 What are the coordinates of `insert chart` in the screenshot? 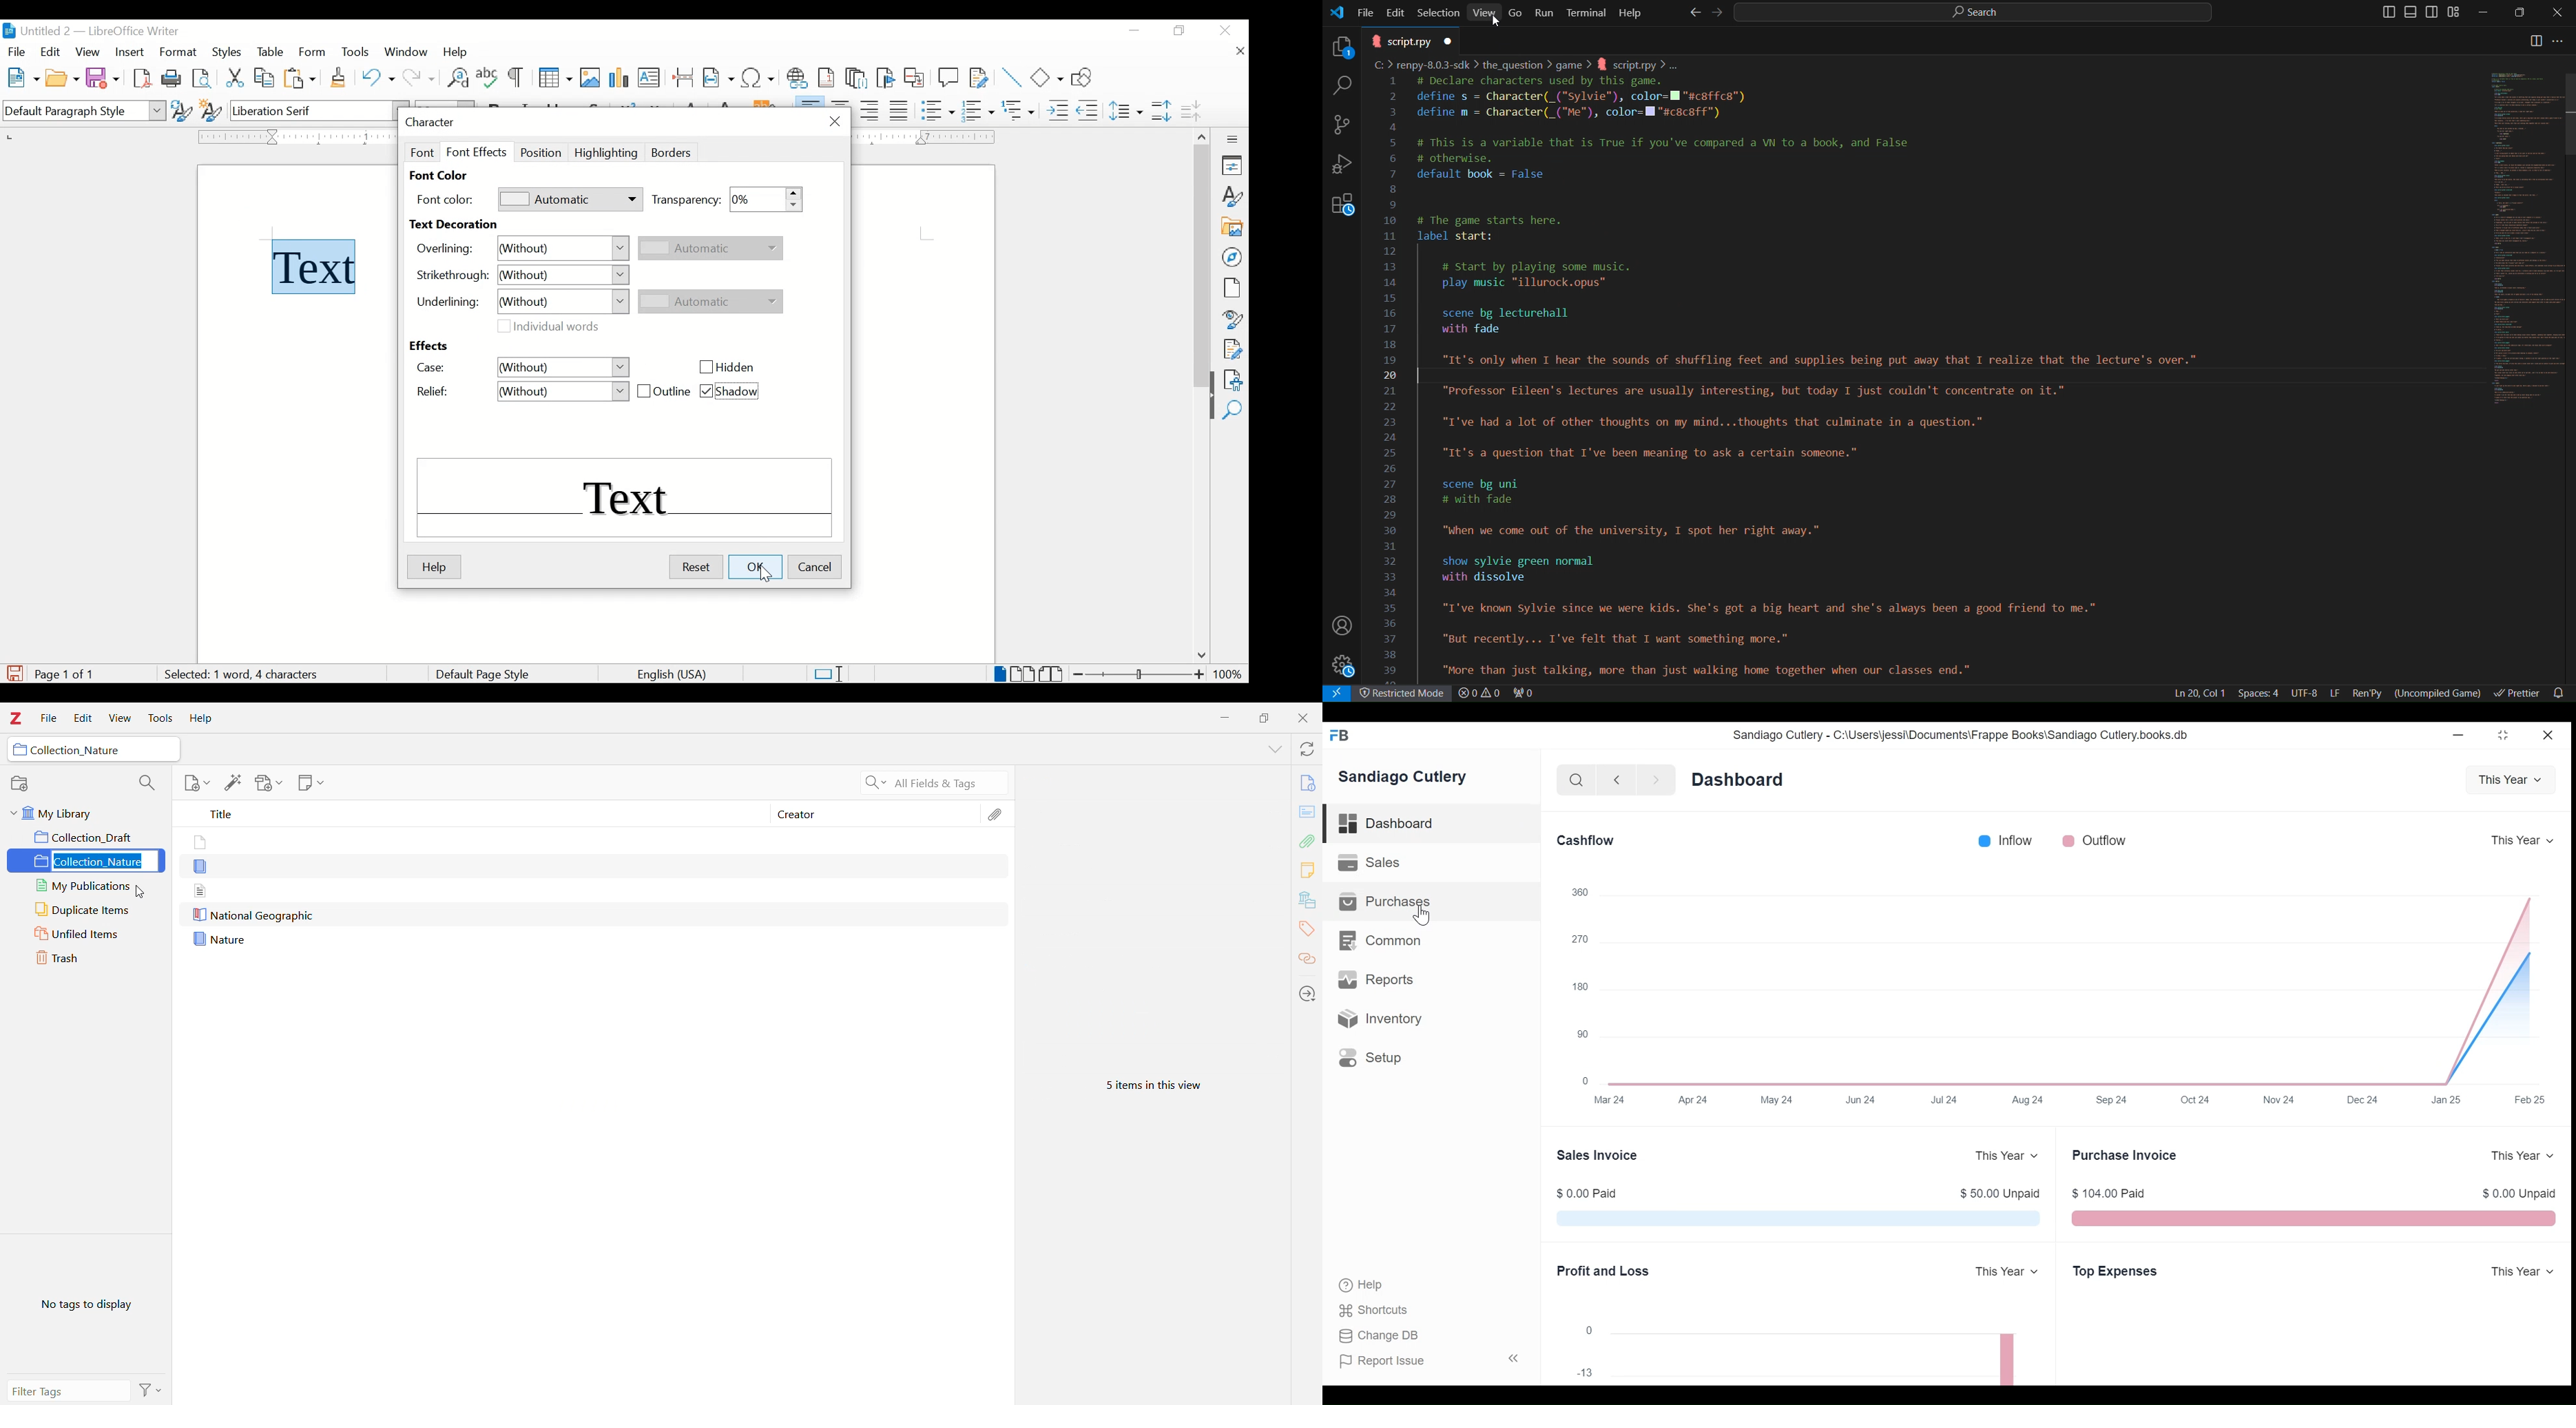 It's located at (621, 79).